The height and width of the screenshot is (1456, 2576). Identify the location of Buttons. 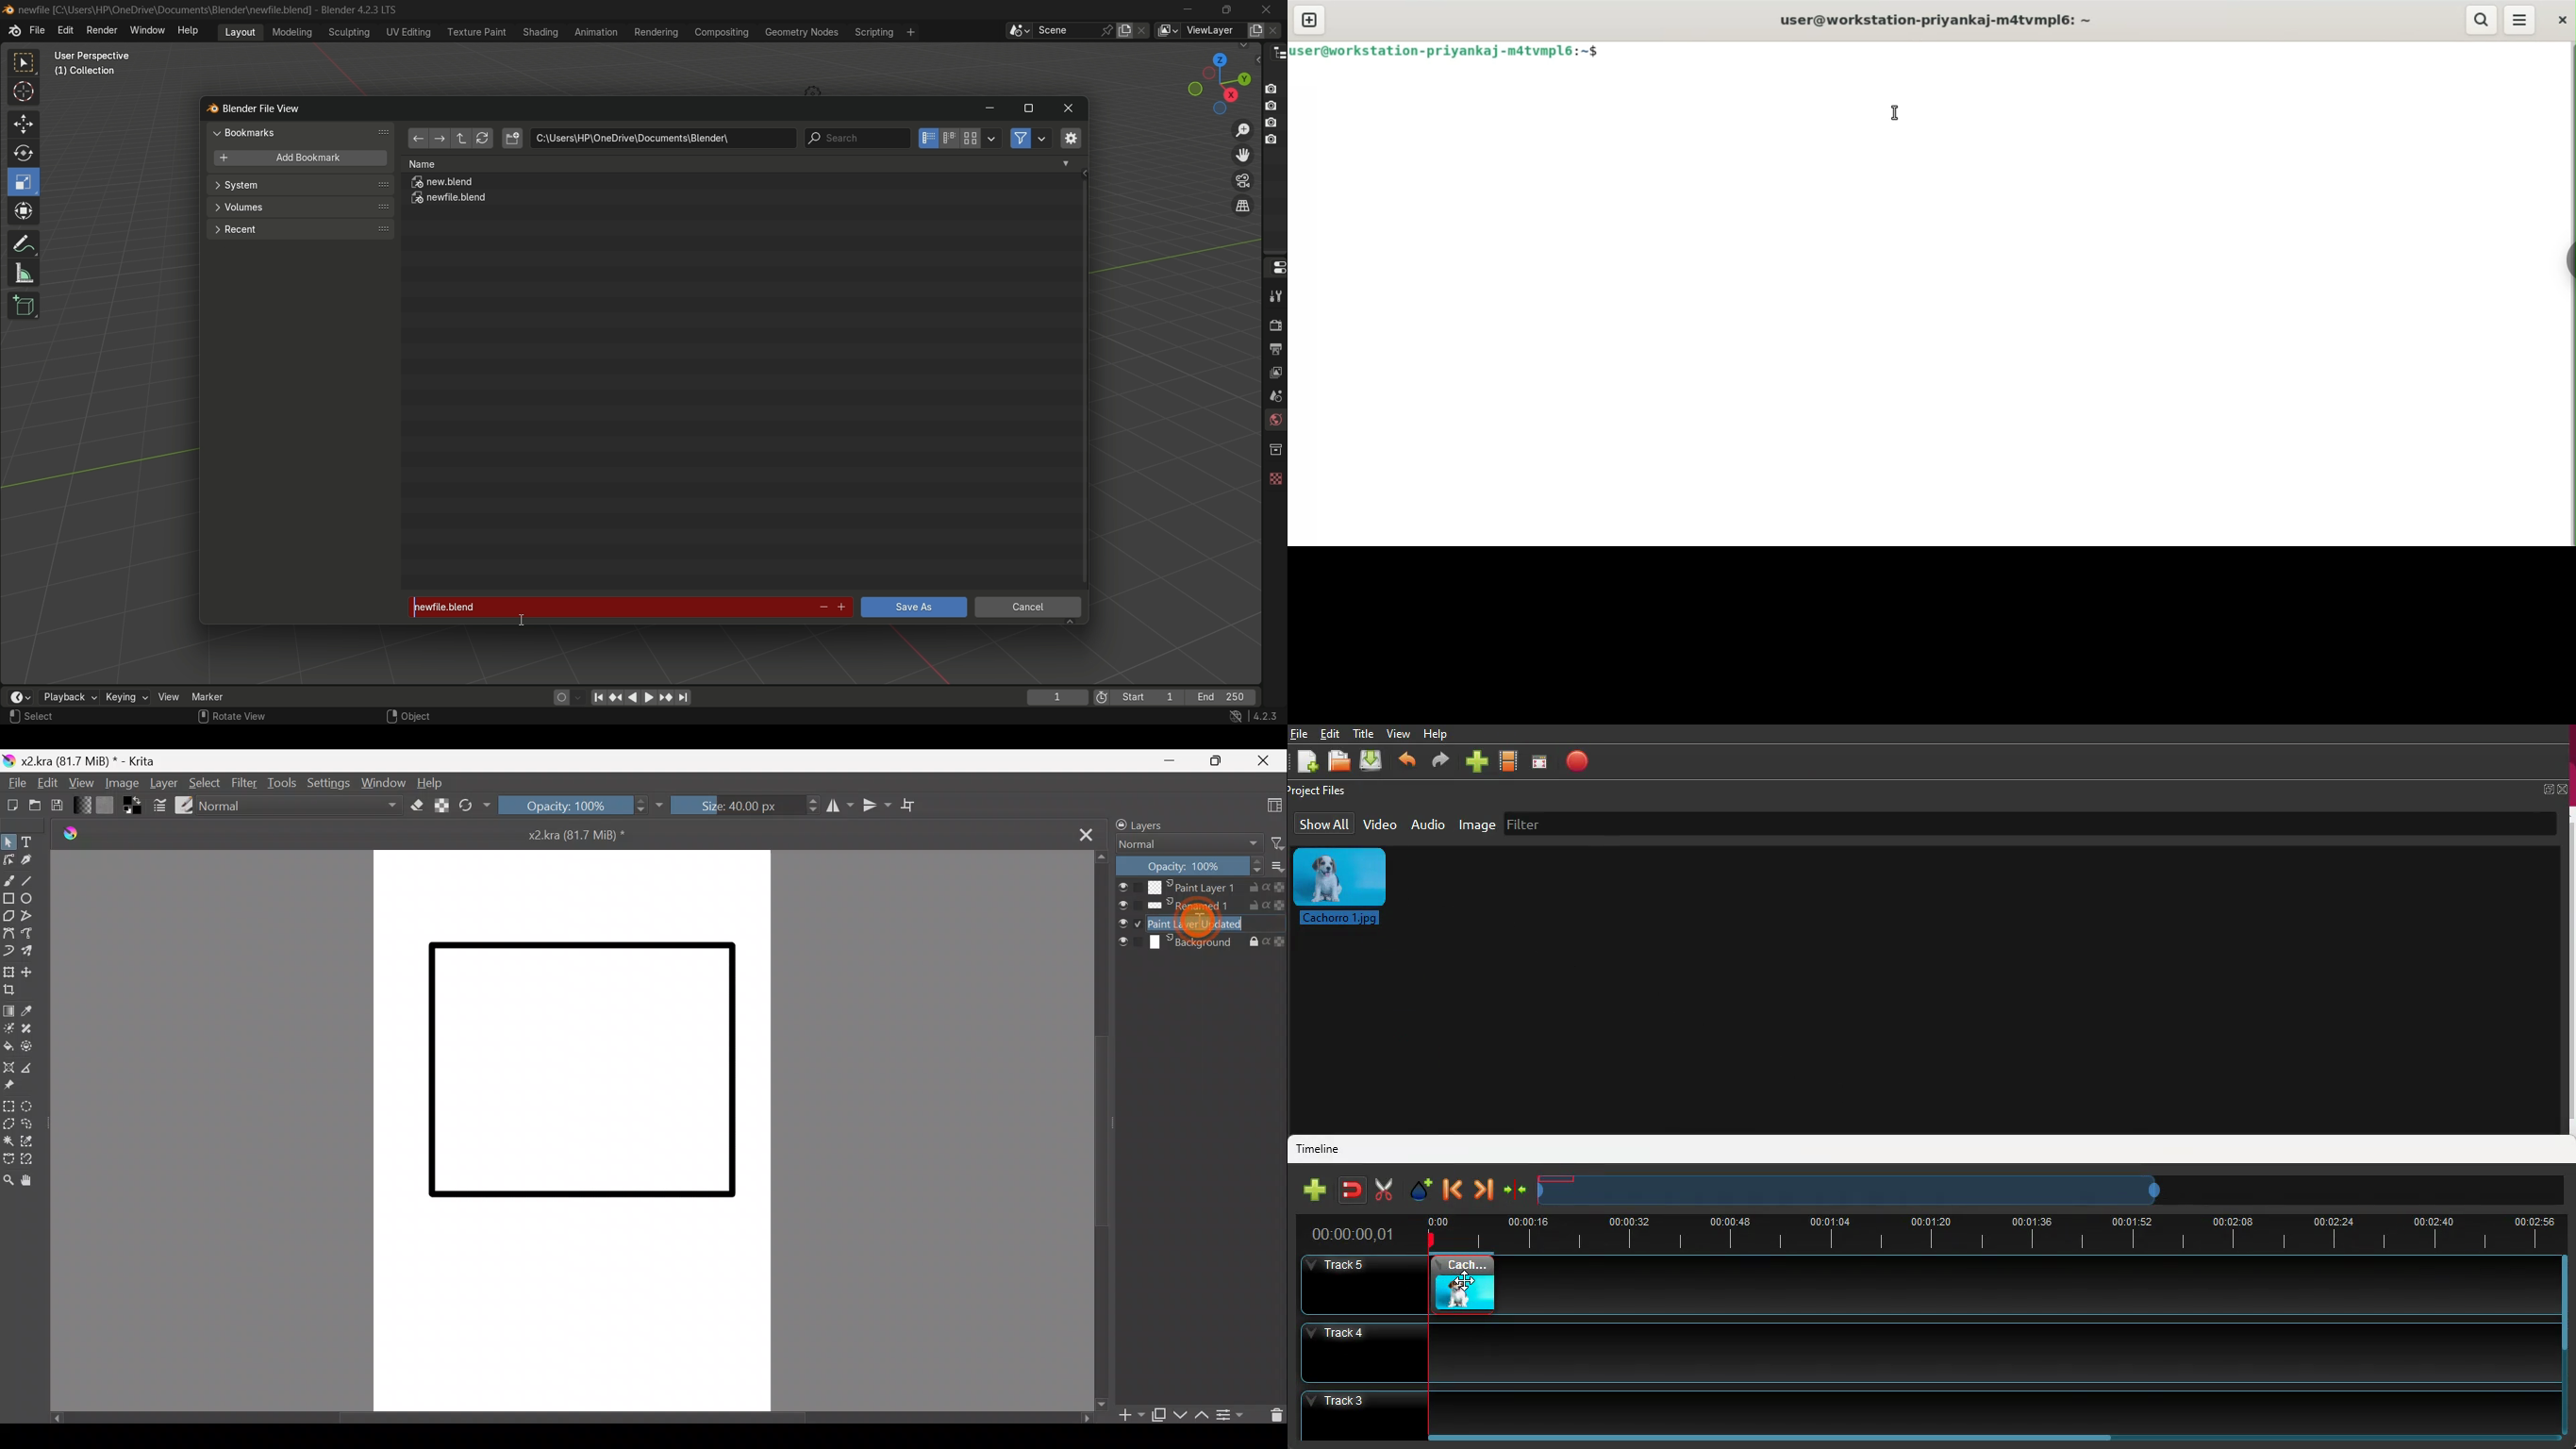
(1276, 113).